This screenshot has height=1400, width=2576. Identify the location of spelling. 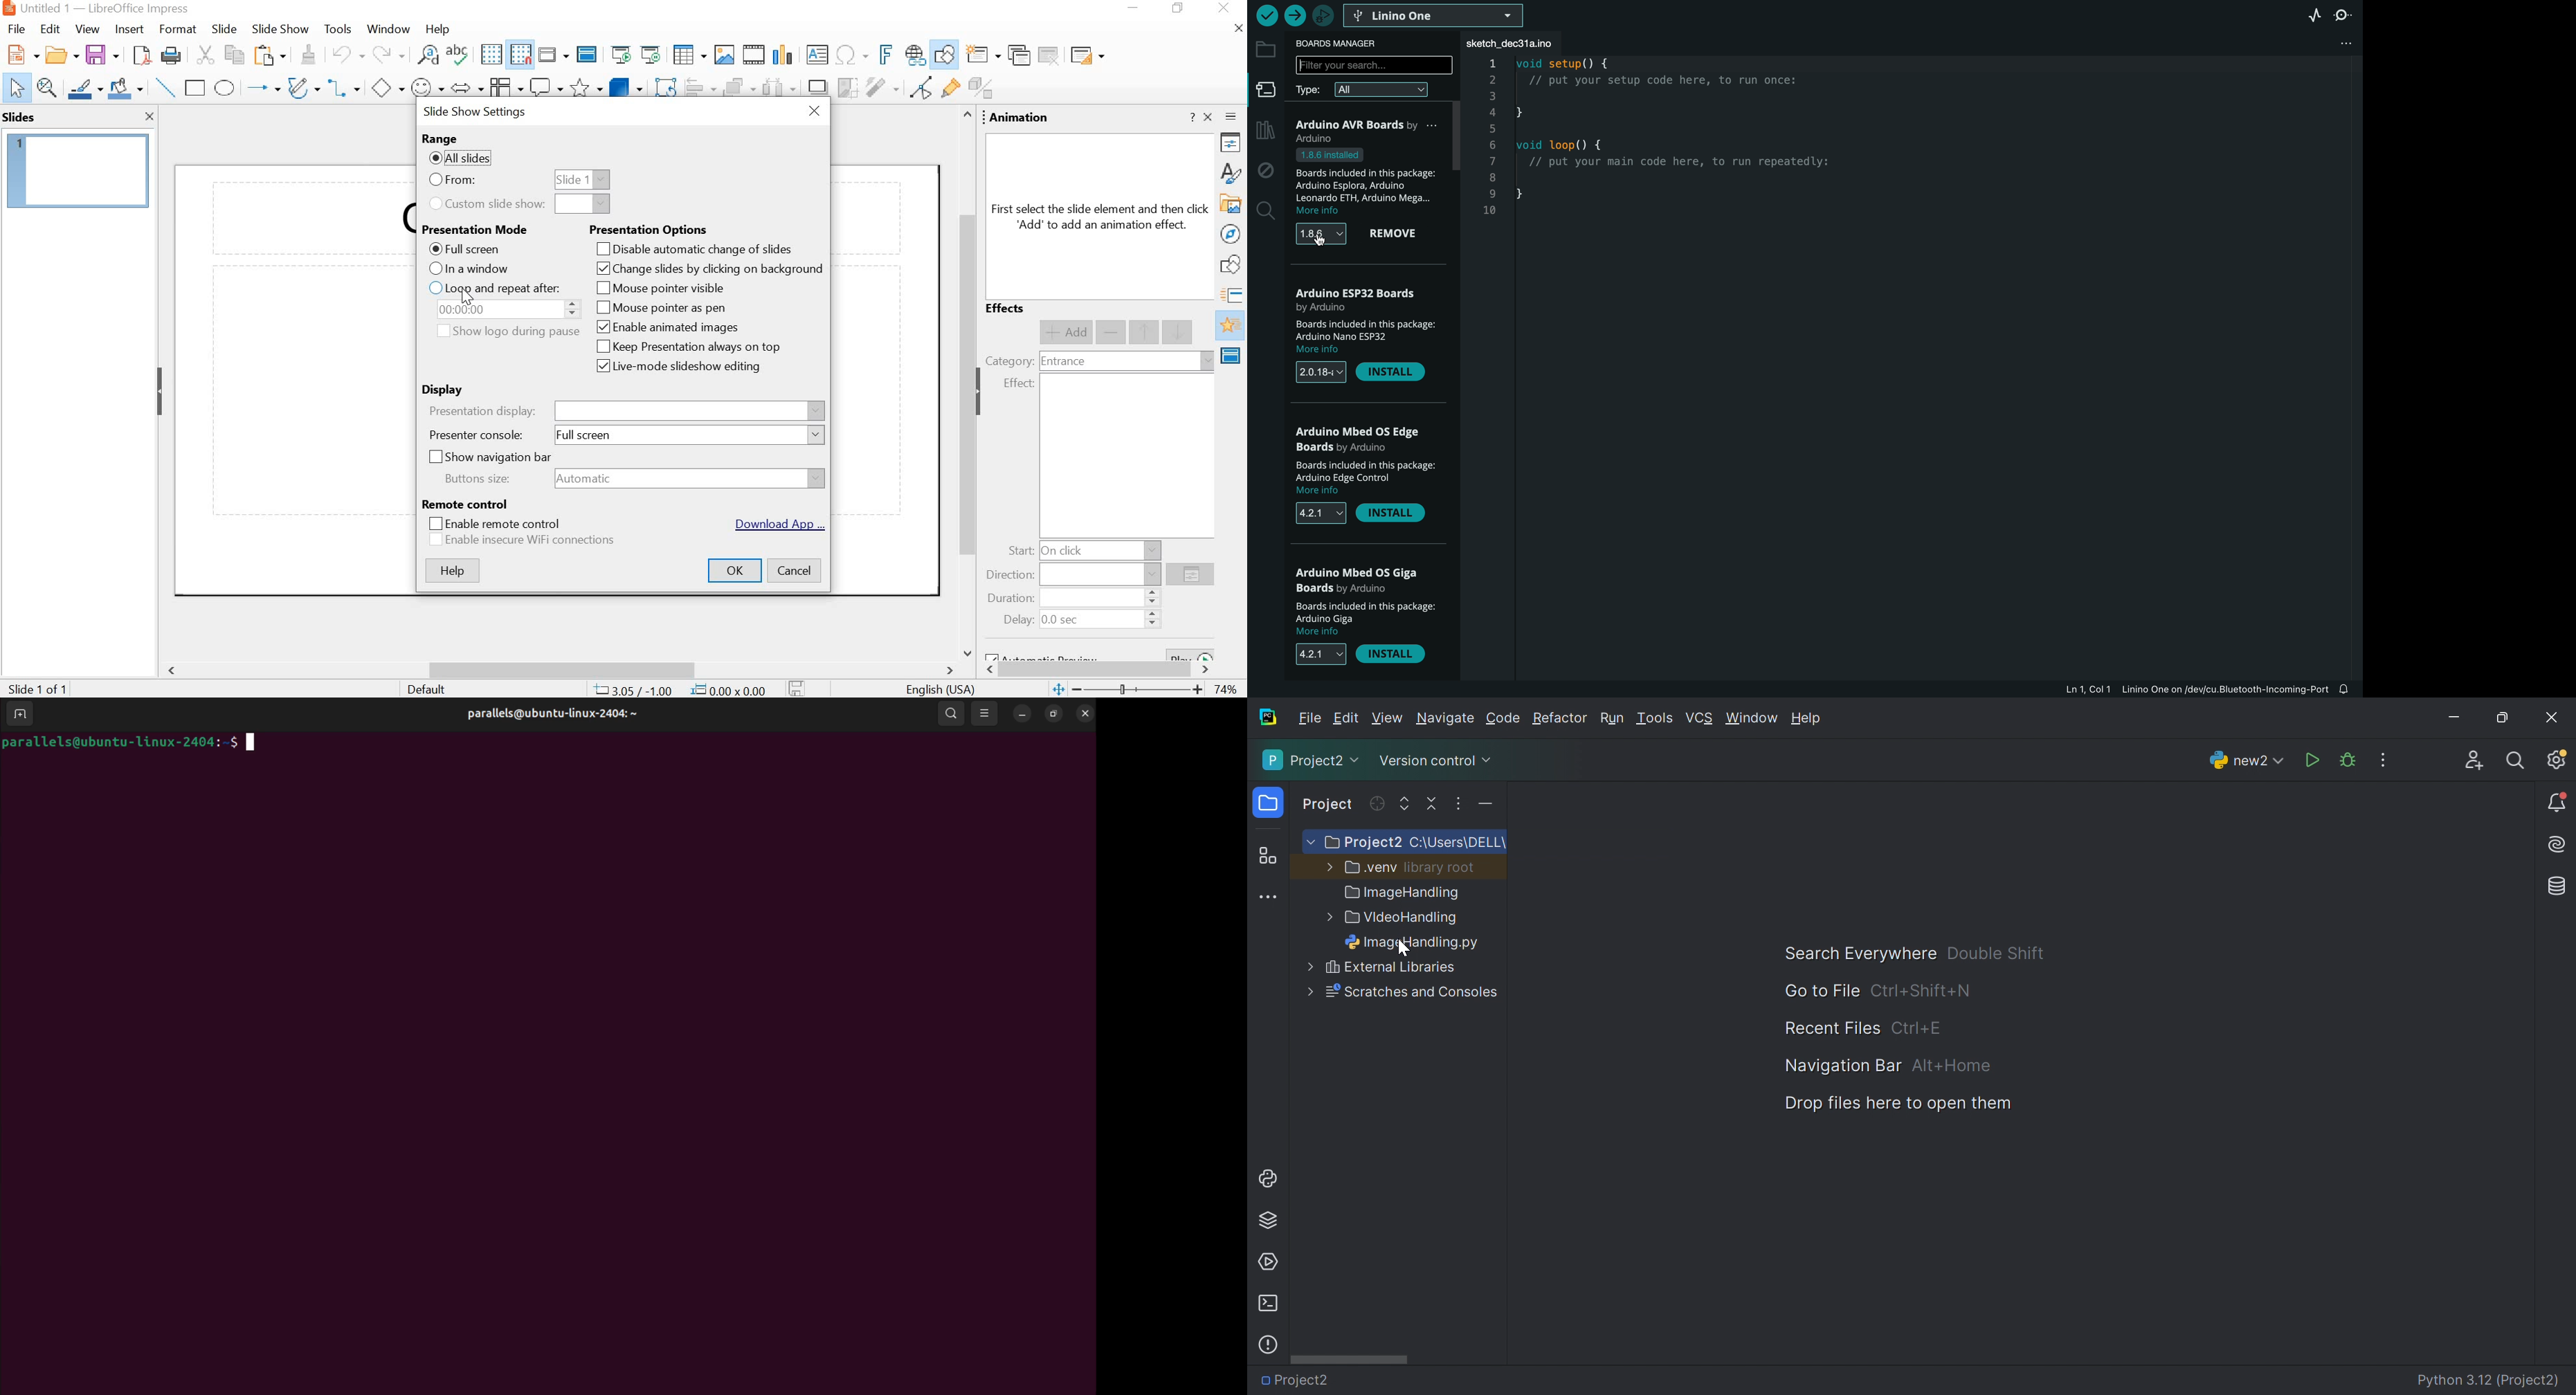
(461, 57).